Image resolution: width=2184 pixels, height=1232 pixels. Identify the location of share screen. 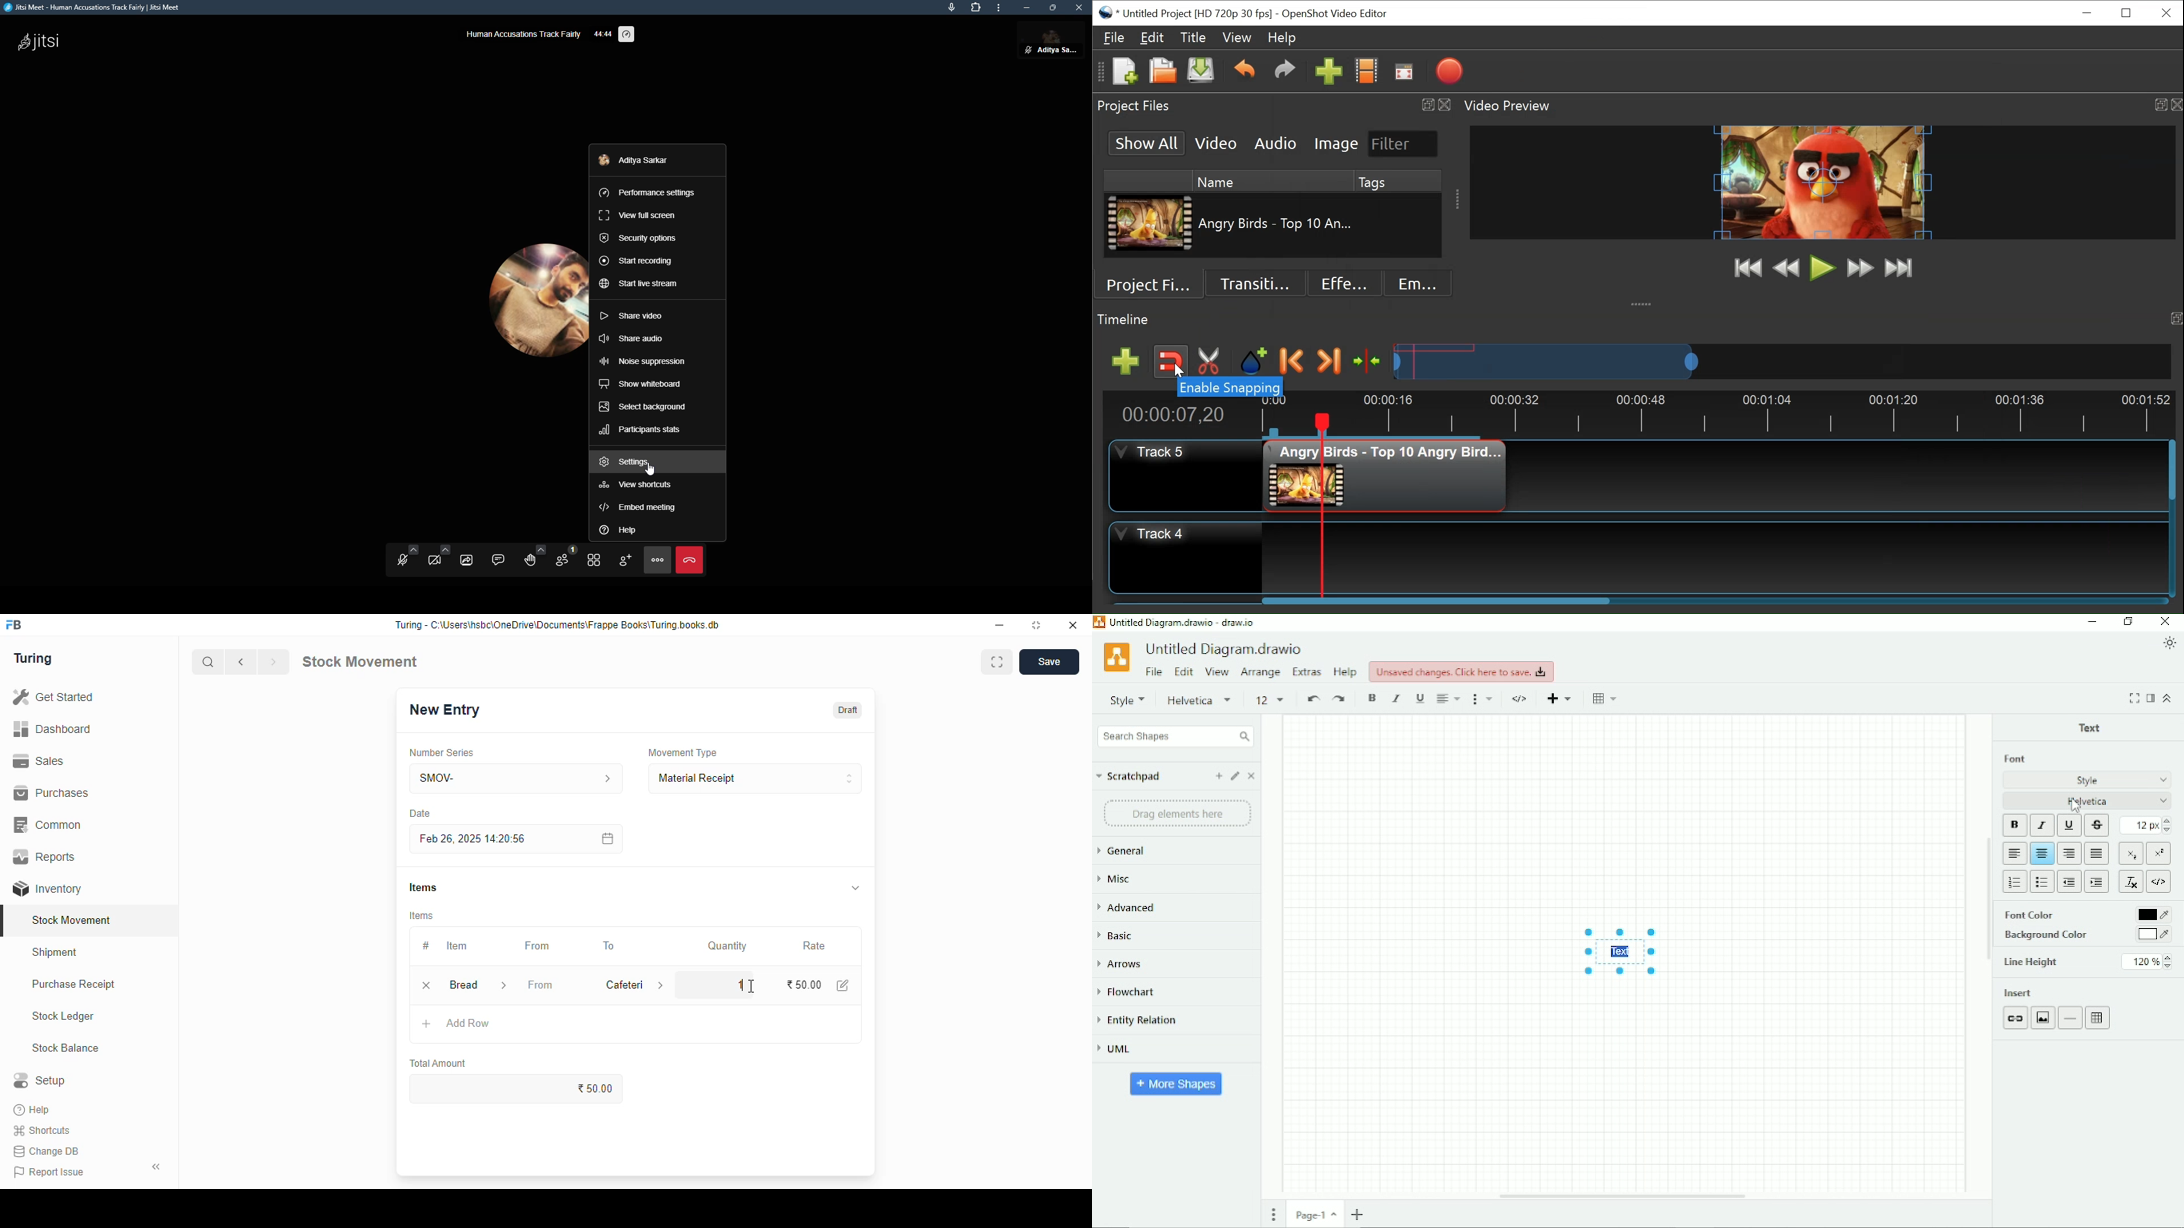
(465, 560).